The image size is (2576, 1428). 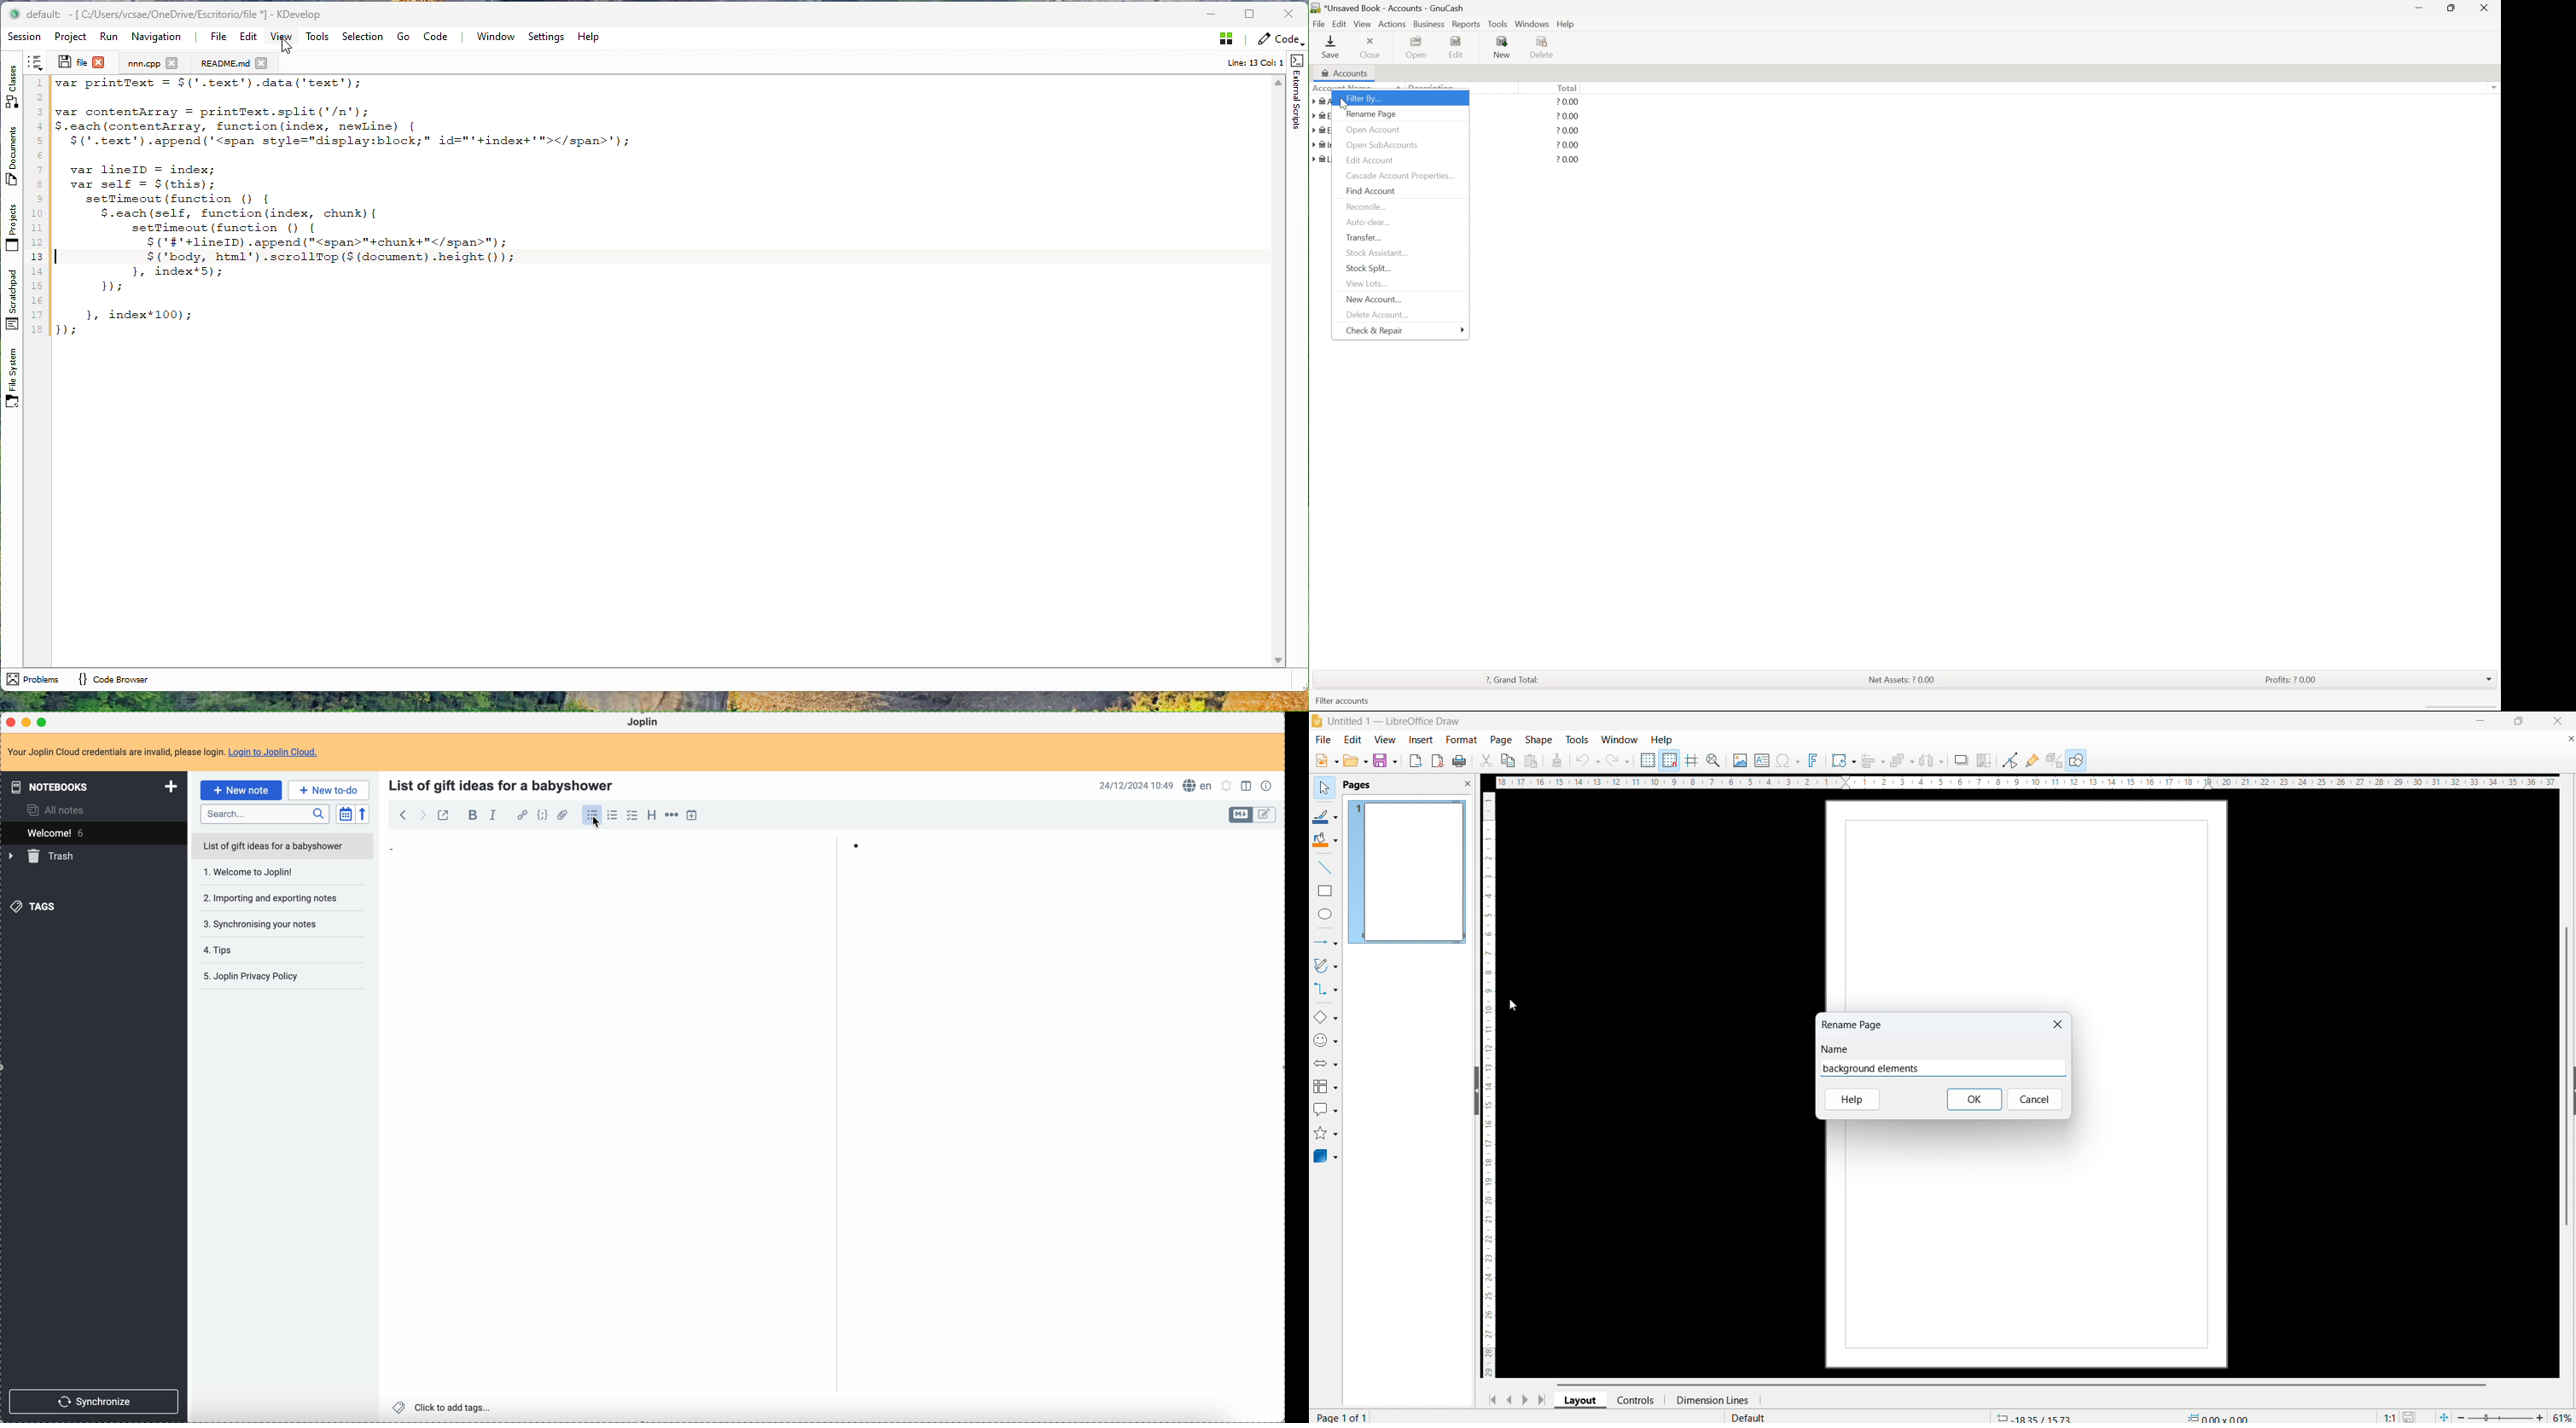 What do you see at coordinates (270, 897) in the screenshot?
I see `importing and exporting notes` at bounding box center [270, 897].